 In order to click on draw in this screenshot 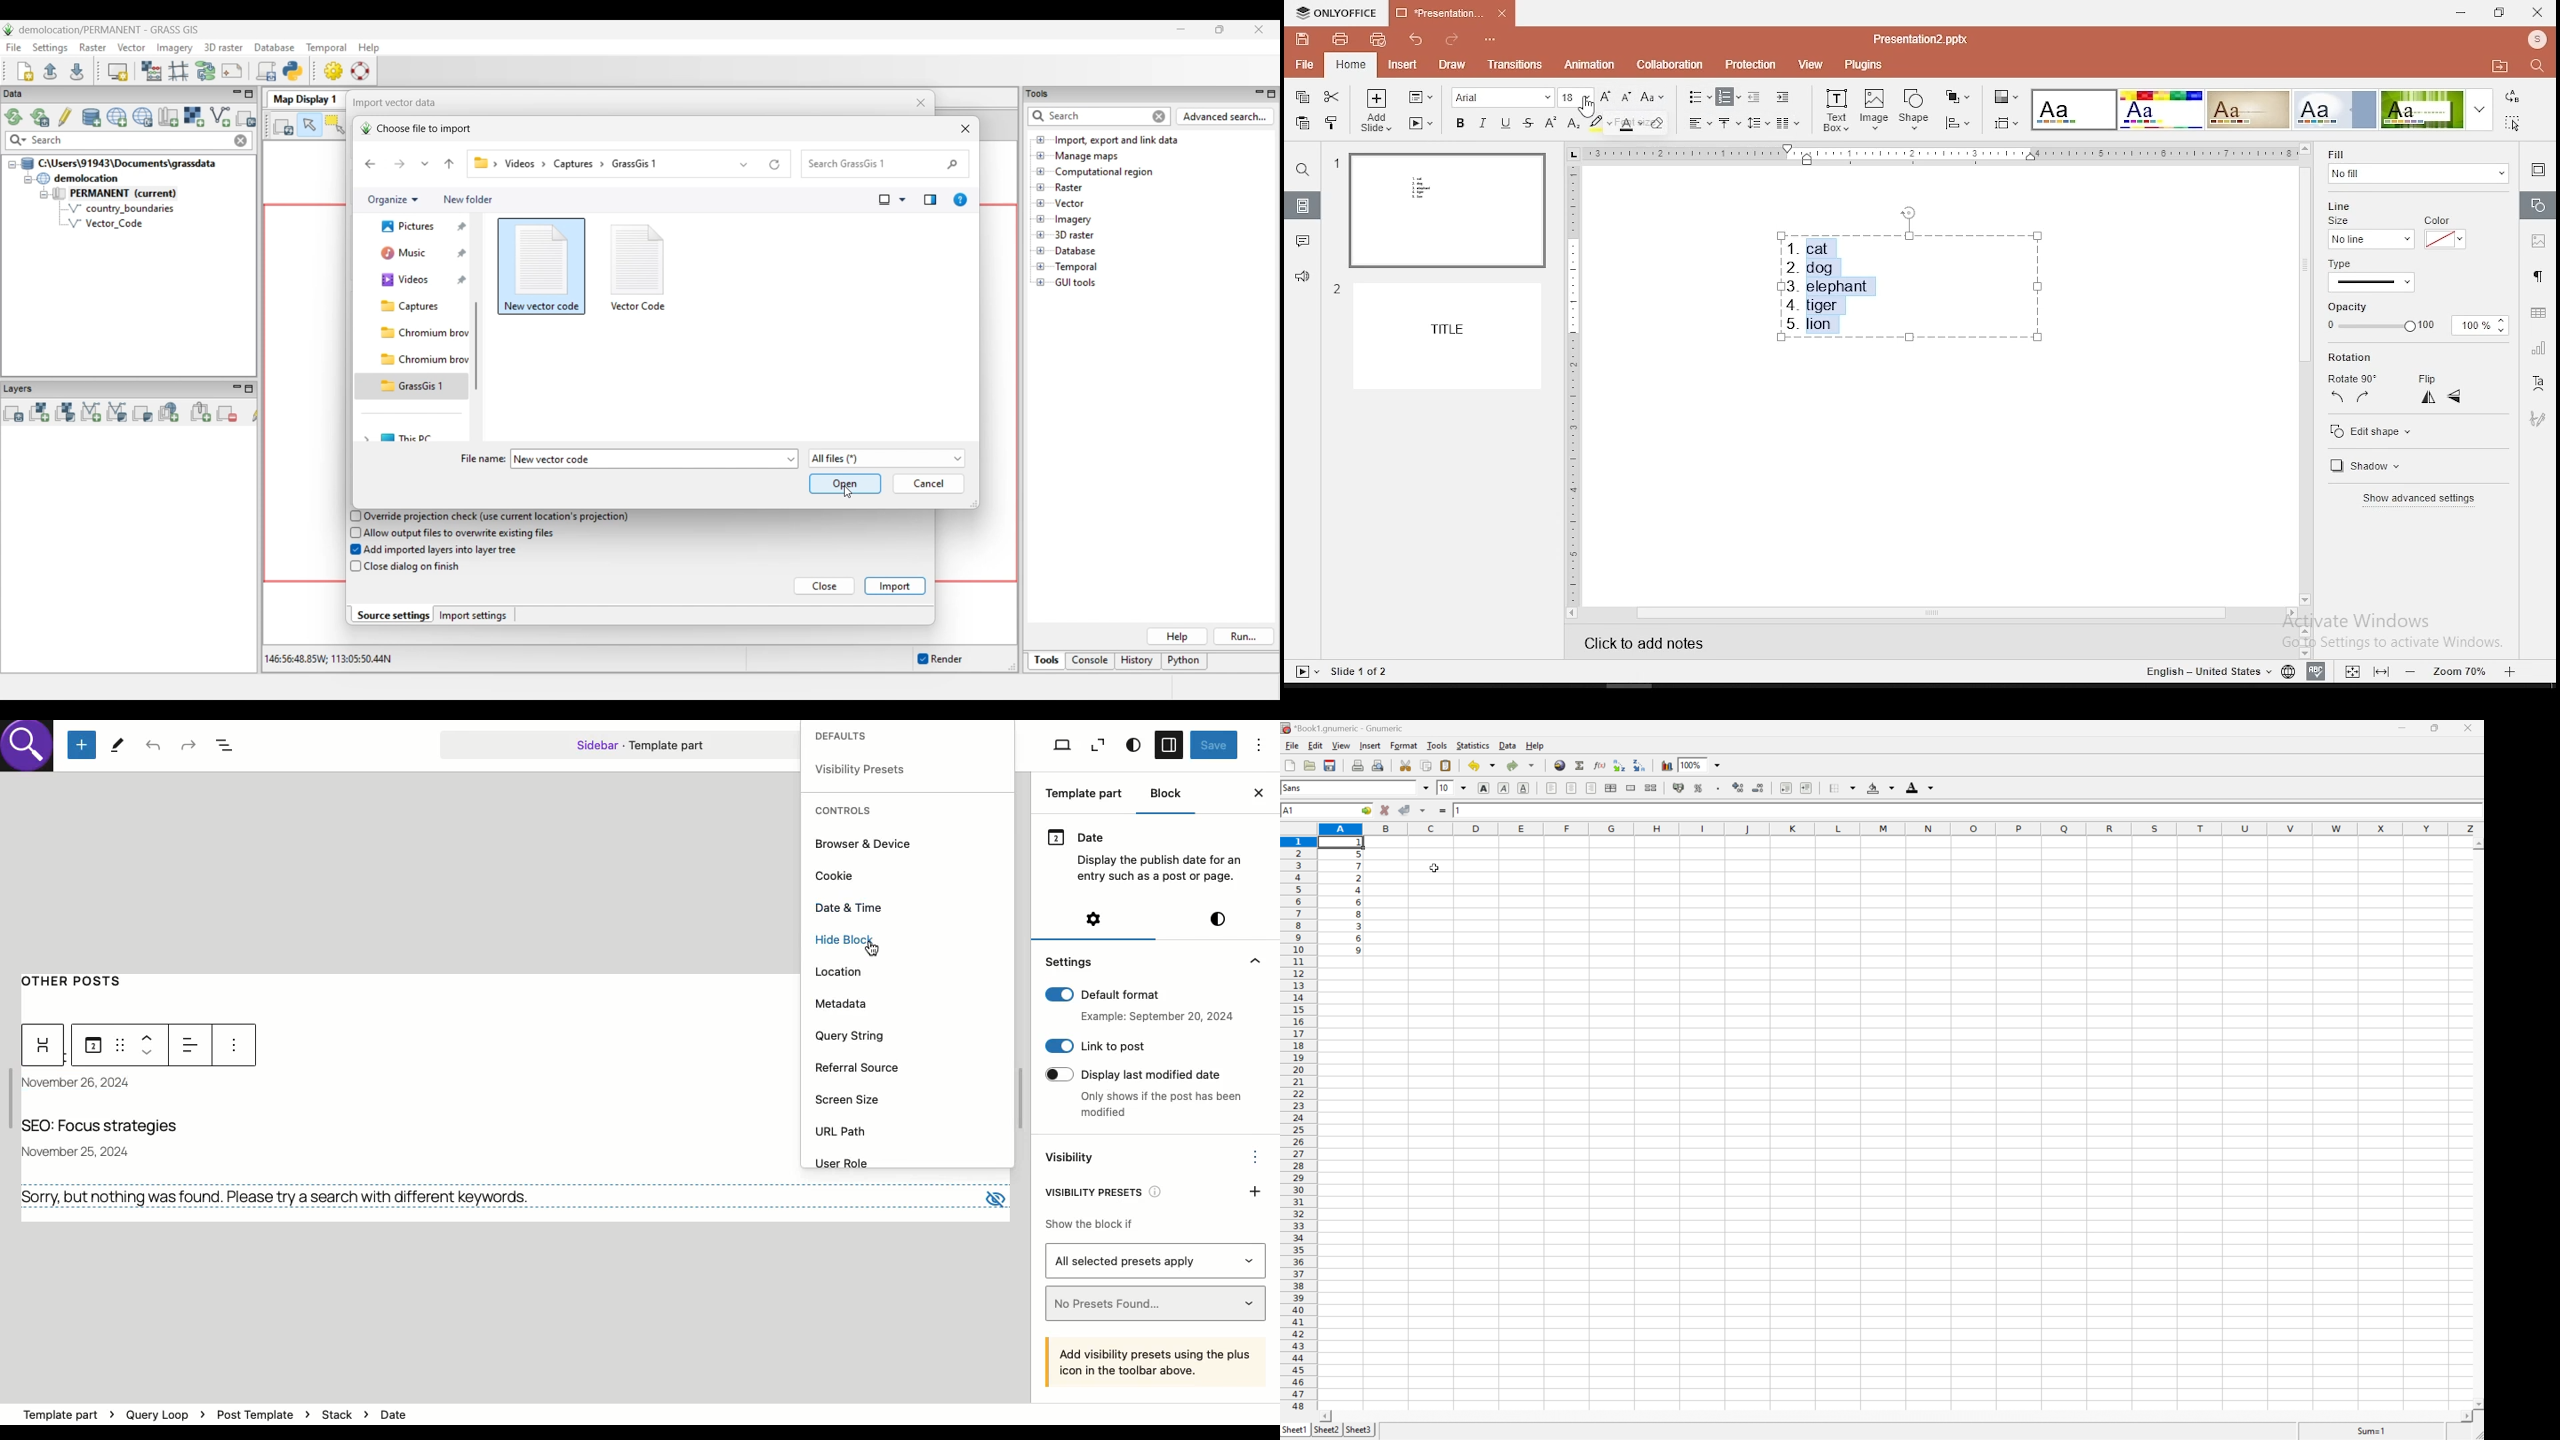, I will do `click(1452, 64)`.